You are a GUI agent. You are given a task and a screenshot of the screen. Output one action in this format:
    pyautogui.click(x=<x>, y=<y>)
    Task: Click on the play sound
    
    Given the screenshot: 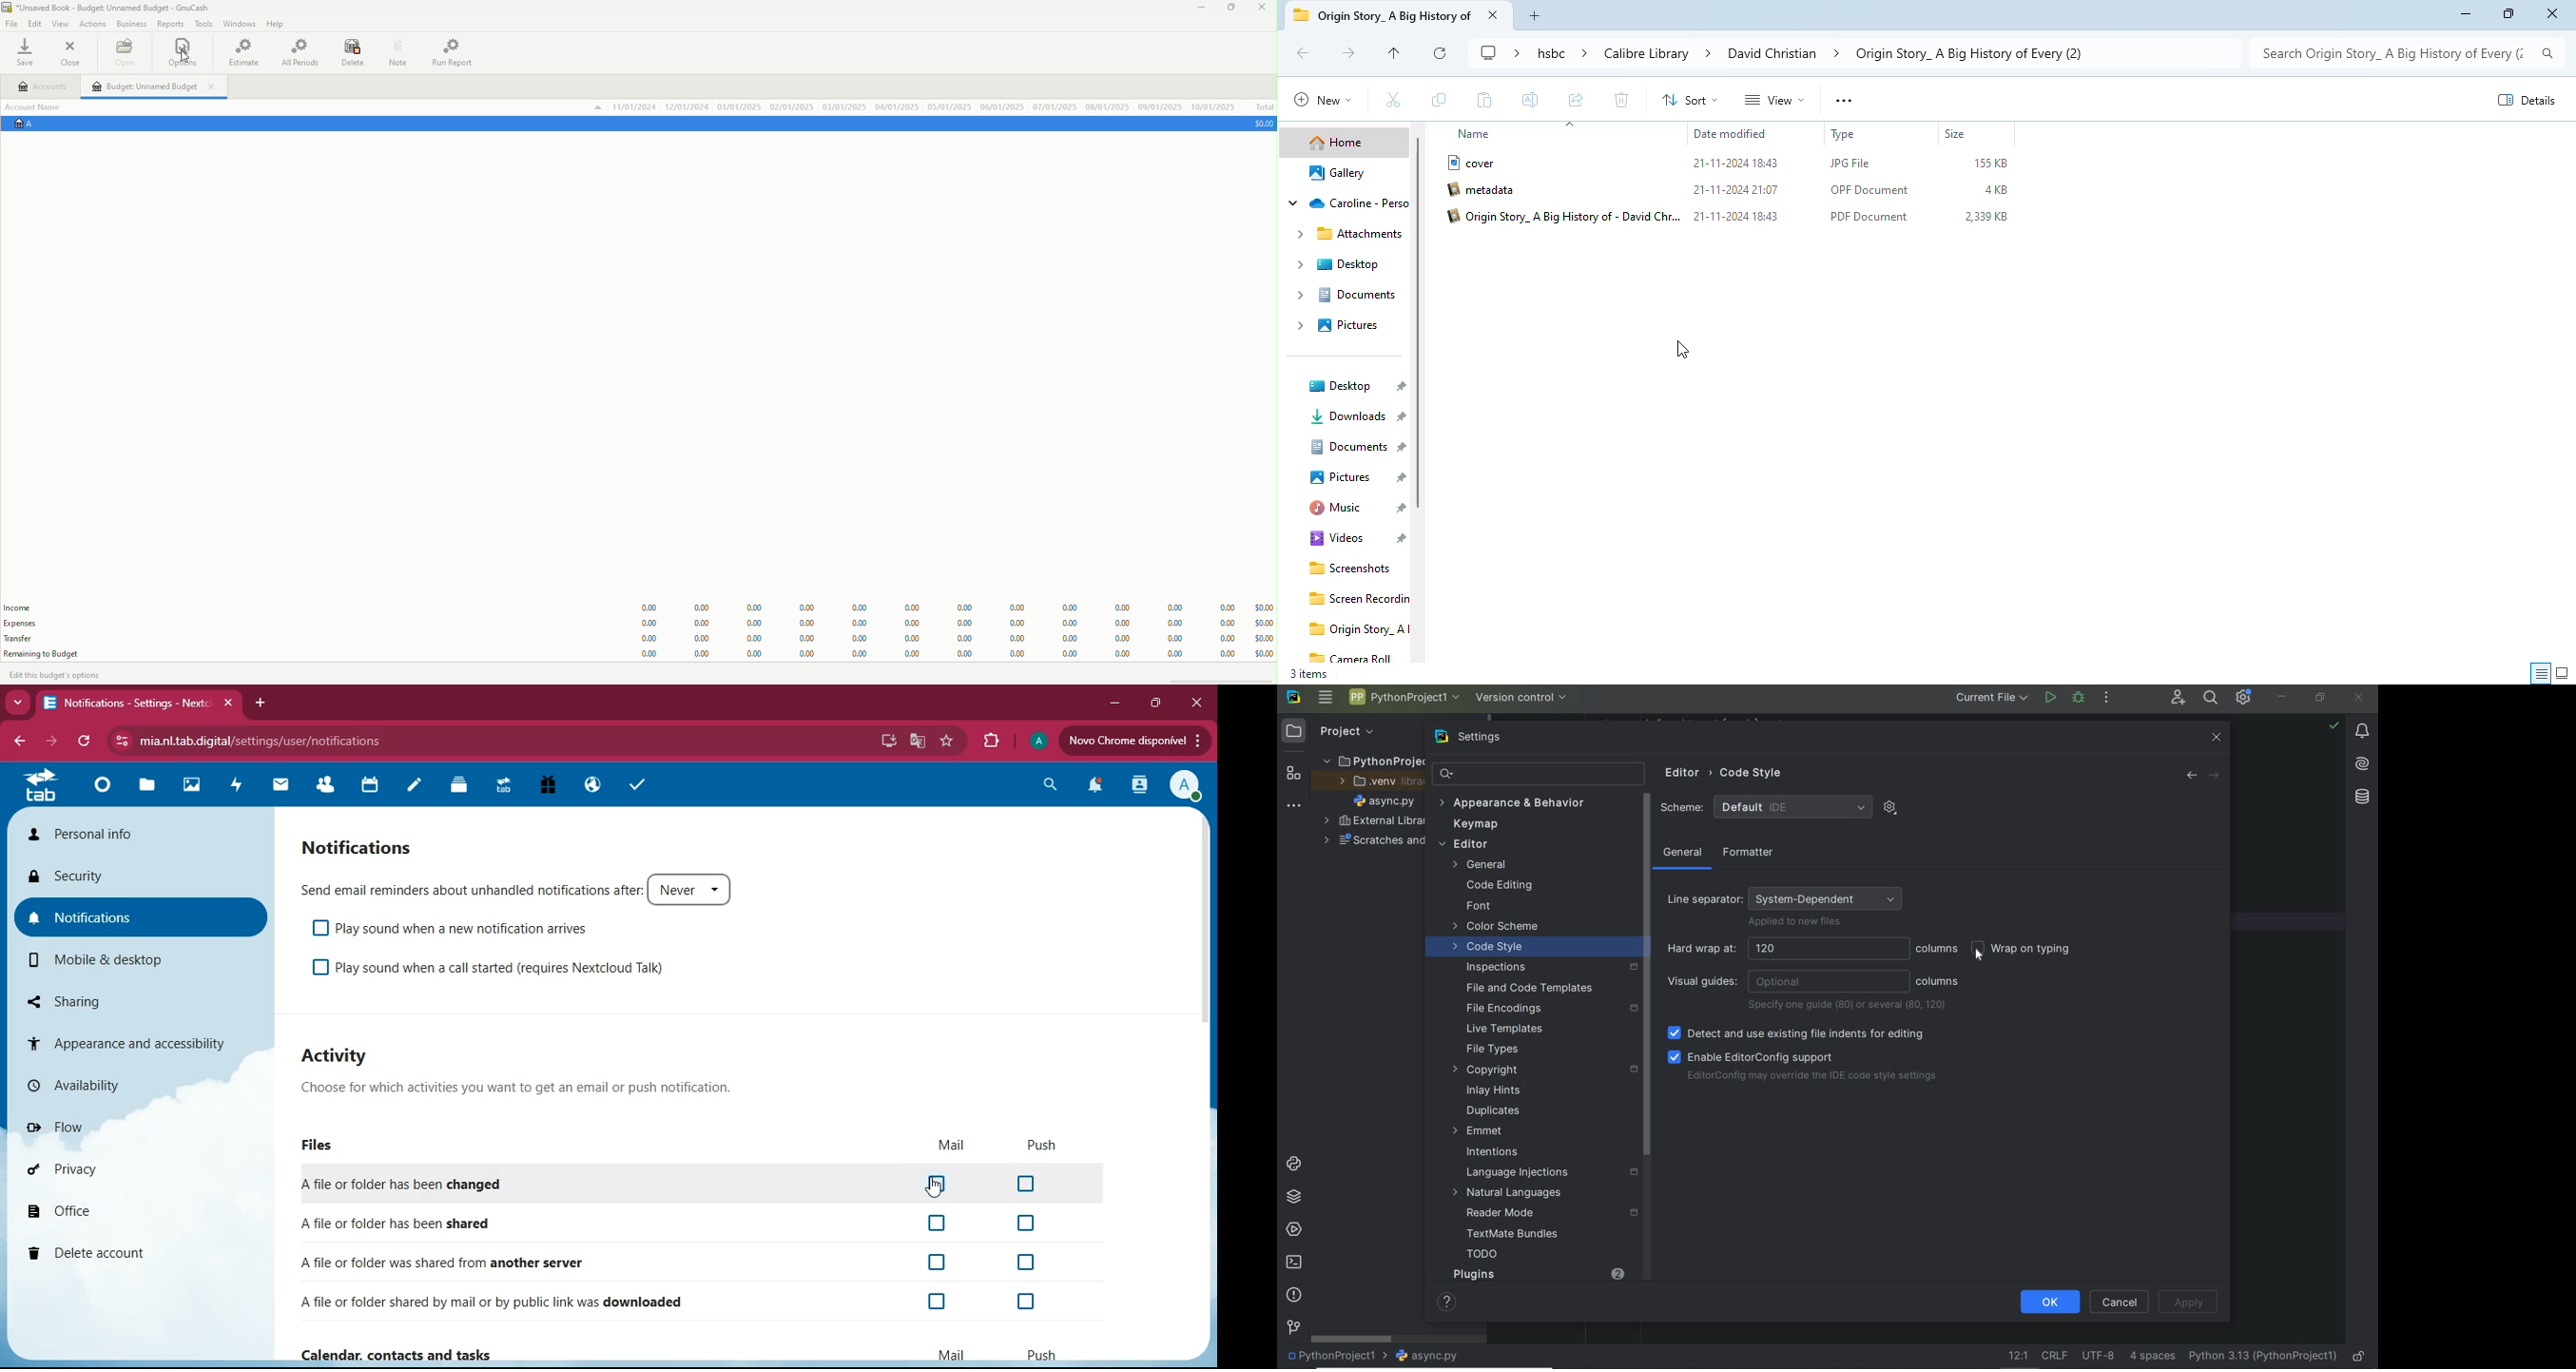 What is the action you would take?
    pyautogui.click(x=469, y=930)
    